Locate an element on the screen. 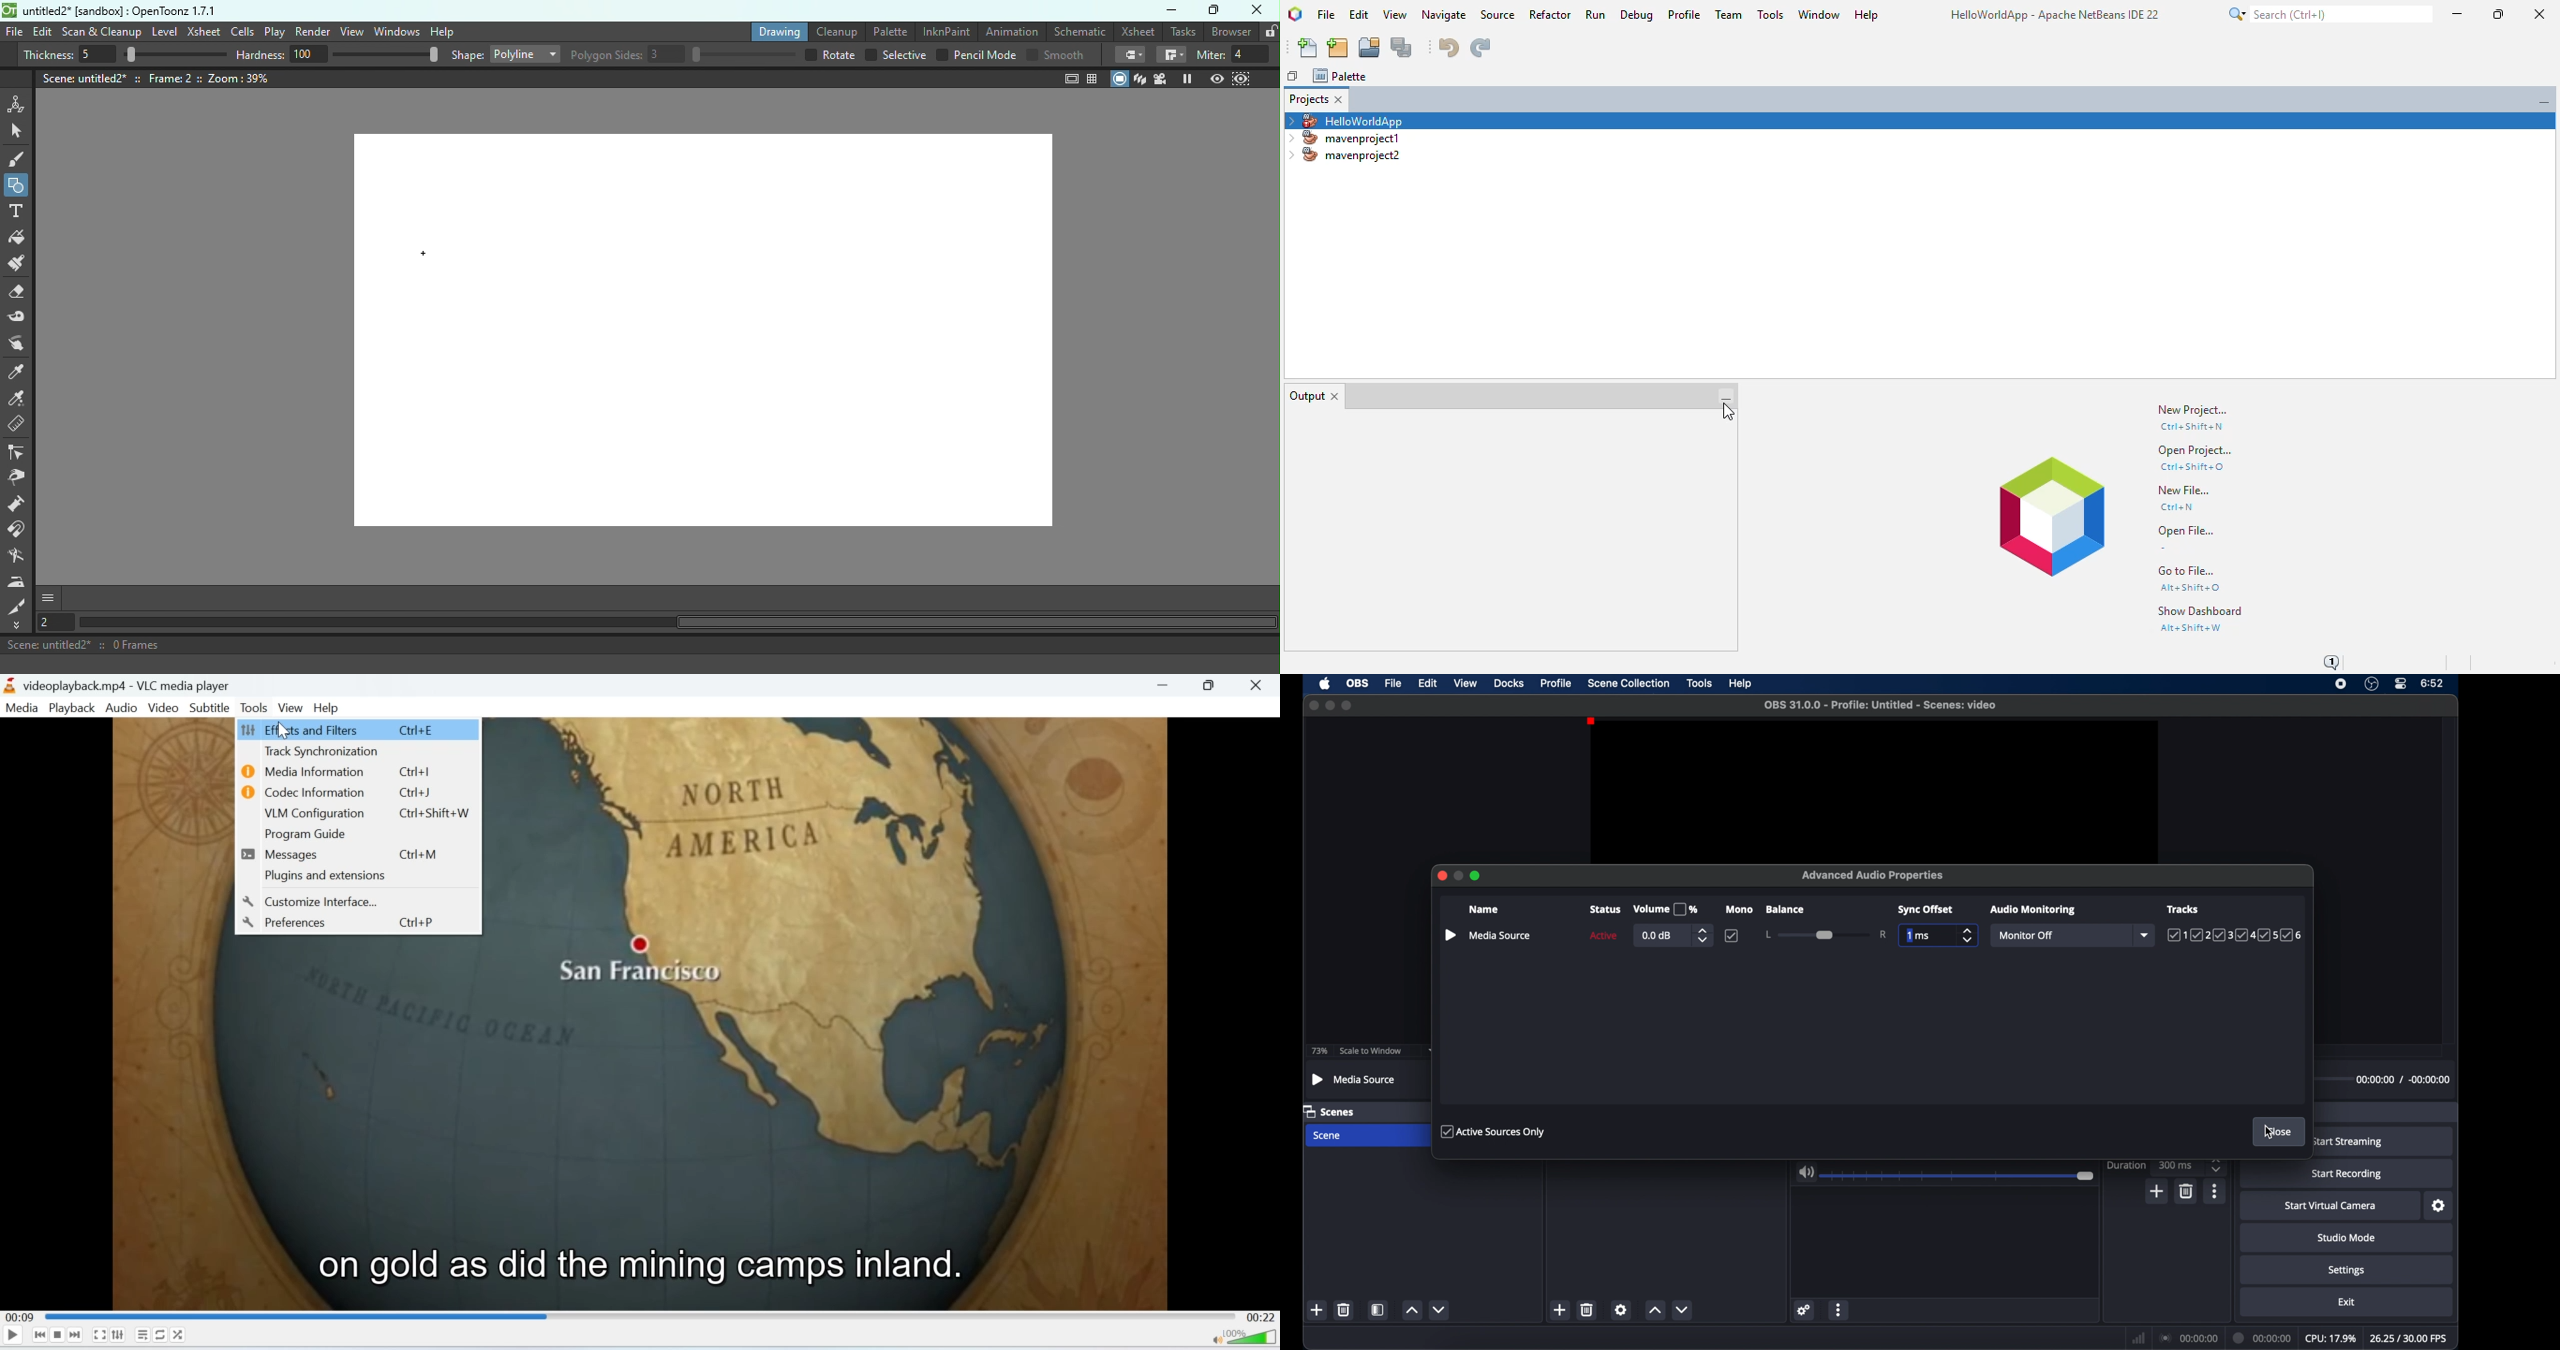 The height and width of the screenshot is (1372, 2576). Smooth is located at coordinates (1057, 55).